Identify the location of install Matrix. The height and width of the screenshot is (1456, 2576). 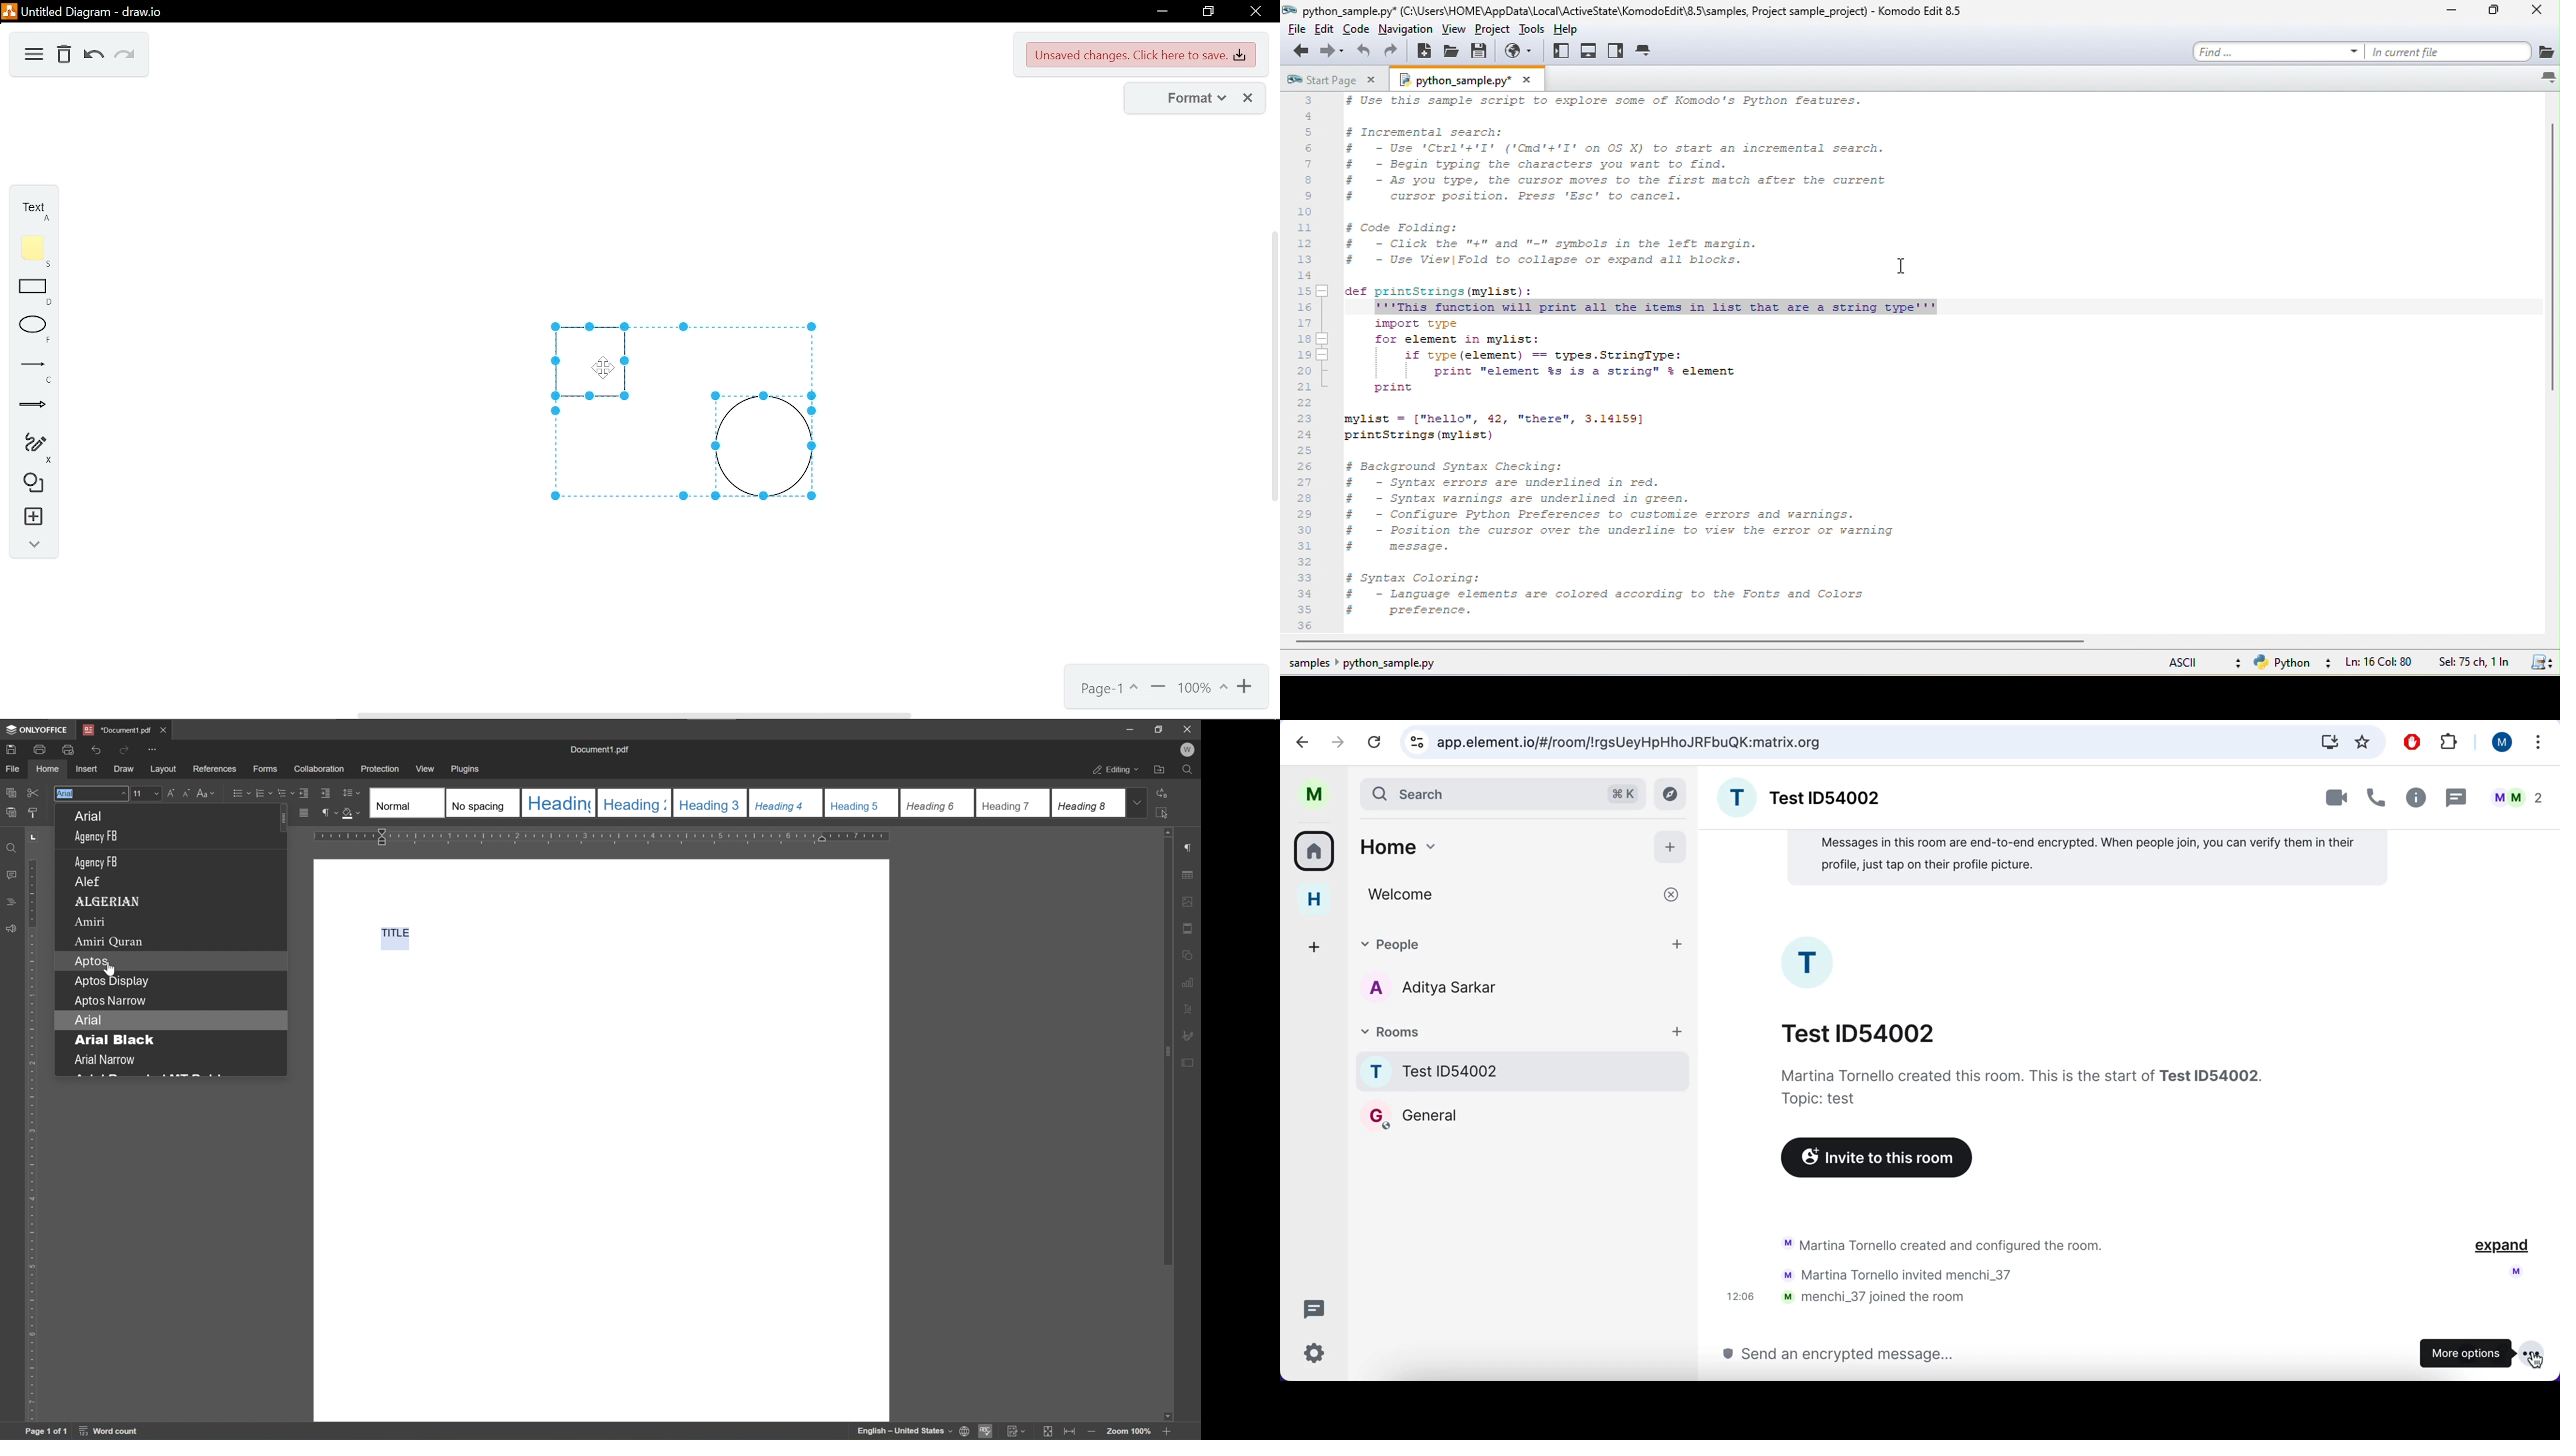
(2330, 742).